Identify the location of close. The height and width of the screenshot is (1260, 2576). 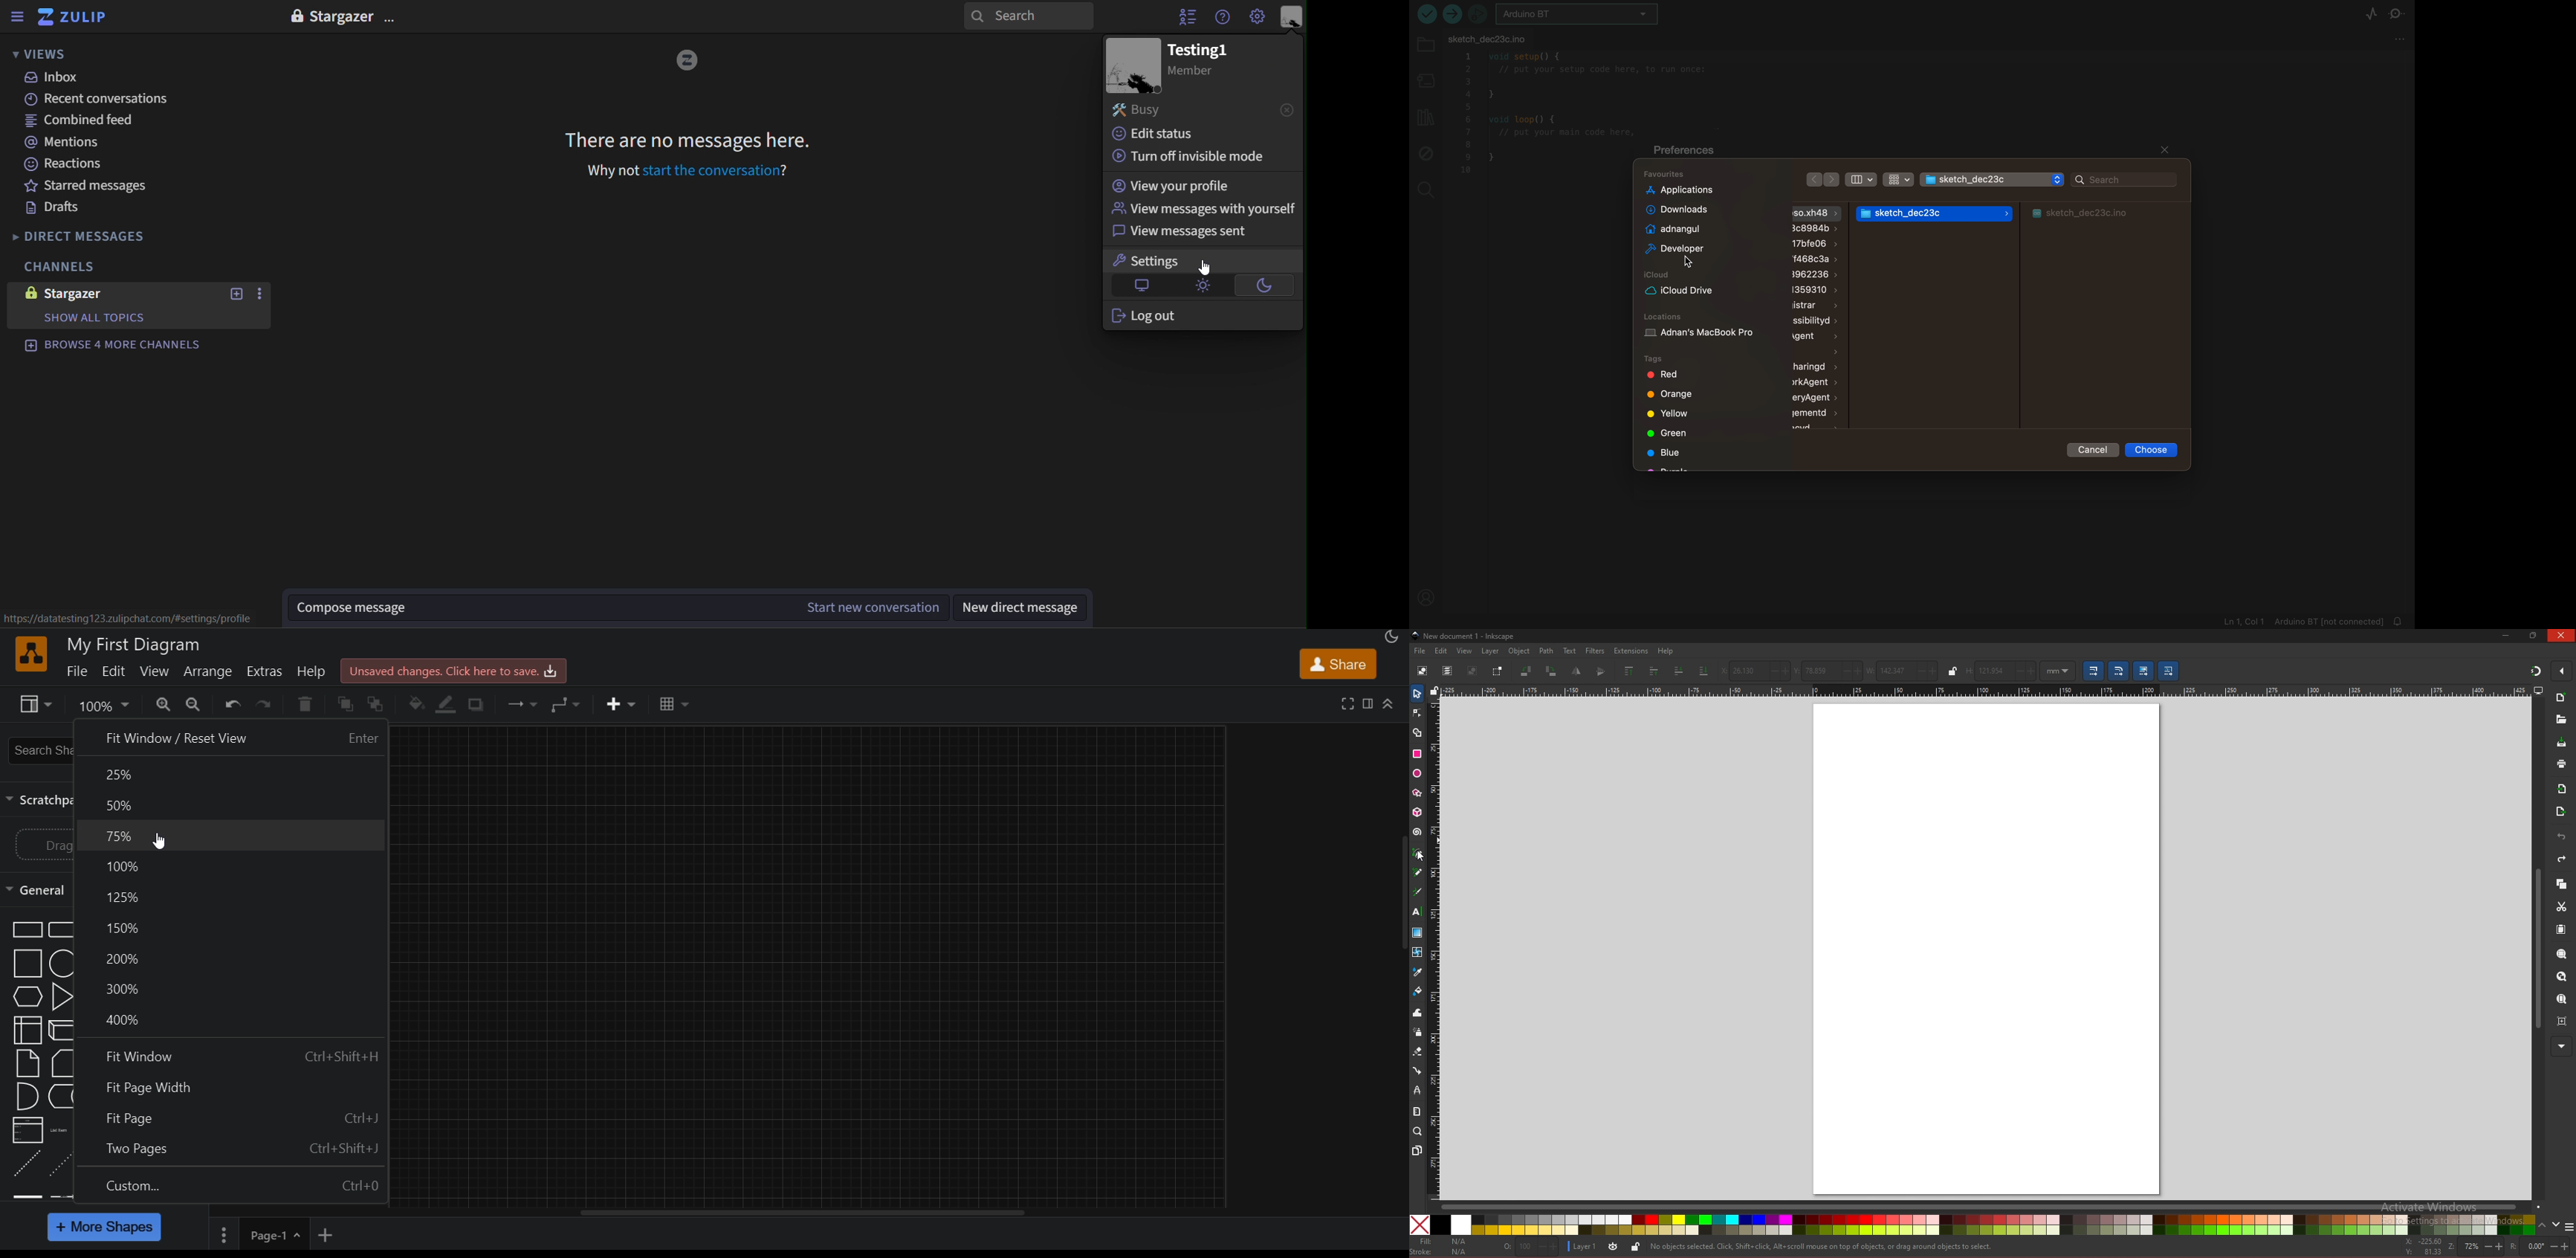
(2562, 635).